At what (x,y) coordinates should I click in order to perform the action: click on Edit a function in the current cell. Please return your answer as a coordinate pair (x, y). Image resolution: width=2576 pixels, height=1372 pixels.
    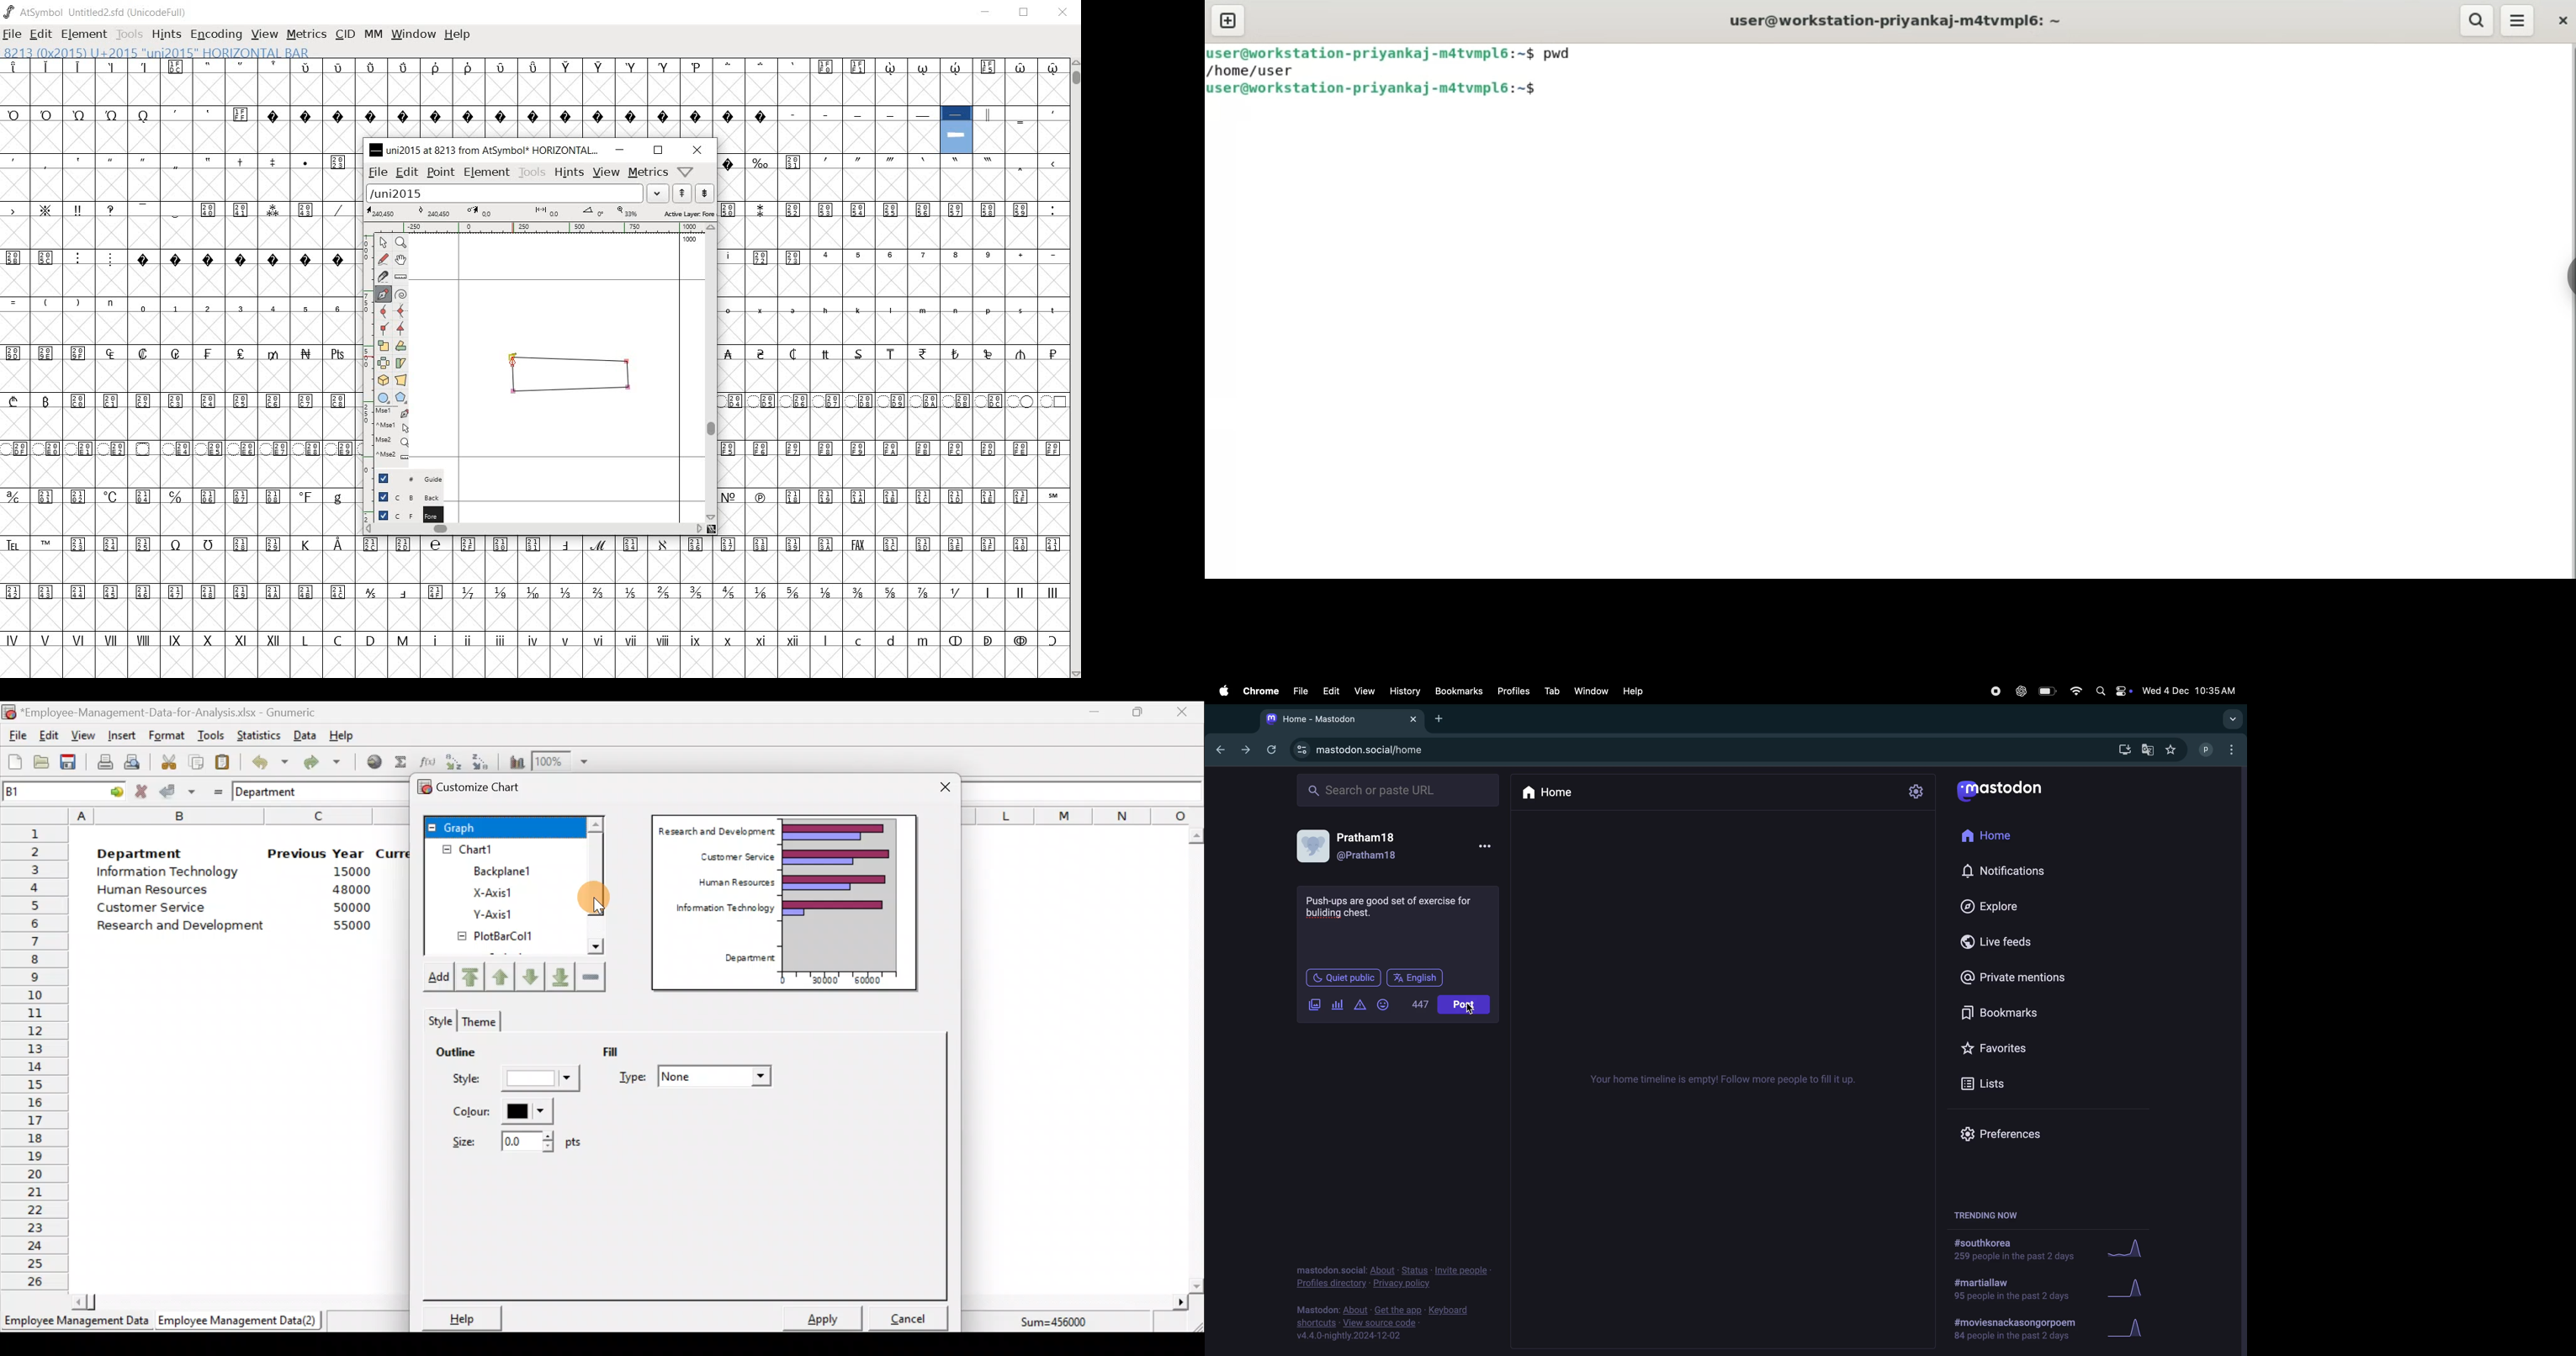
    Looking at the image, I should click on (427, 761).